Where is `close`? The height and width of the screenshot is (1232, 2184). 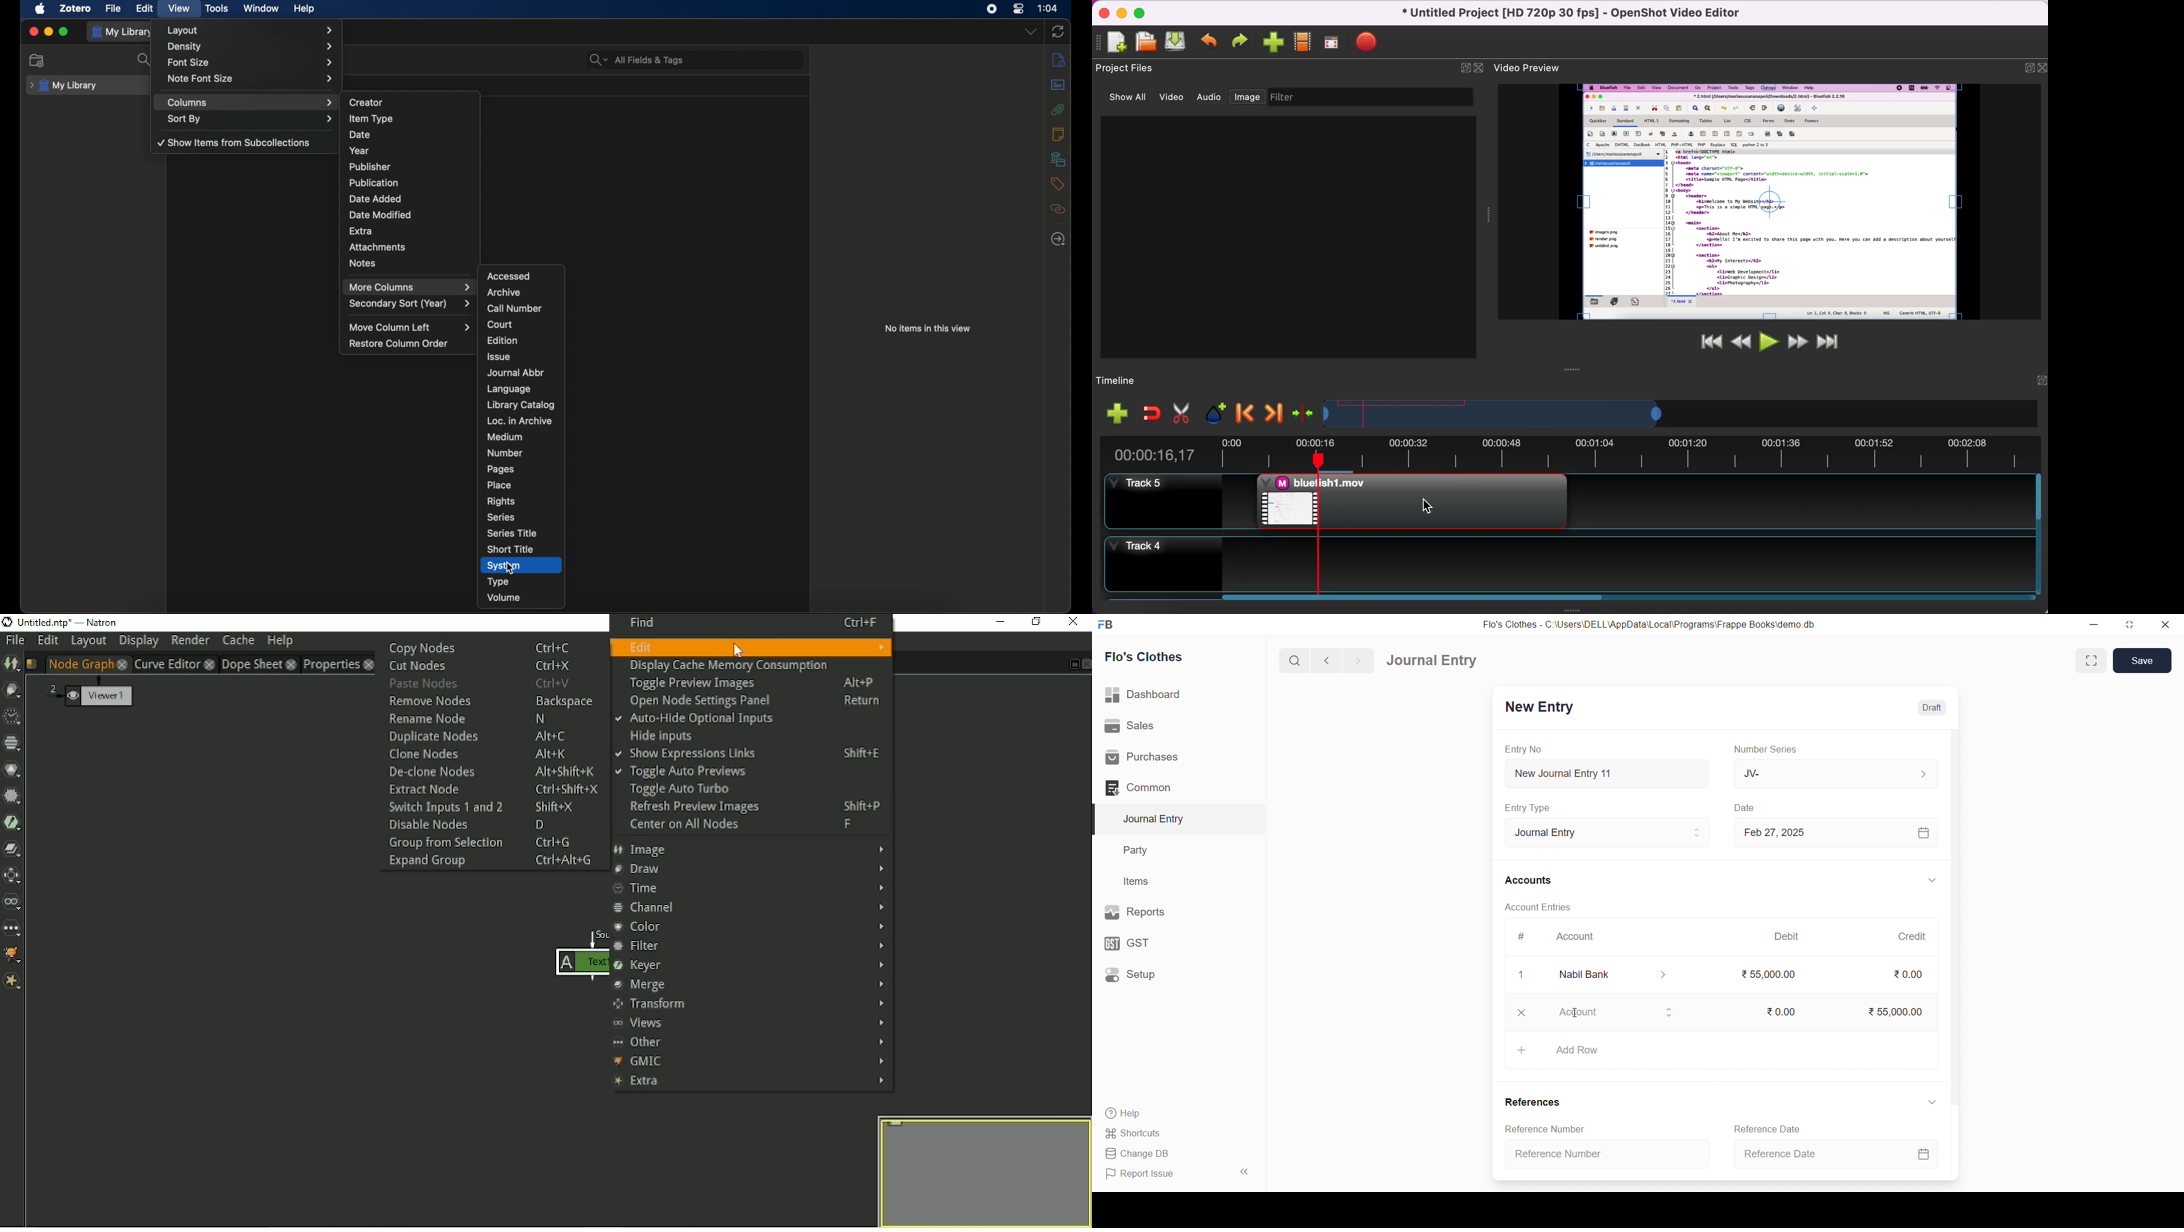 close is located at coordinates (1522, 1014).